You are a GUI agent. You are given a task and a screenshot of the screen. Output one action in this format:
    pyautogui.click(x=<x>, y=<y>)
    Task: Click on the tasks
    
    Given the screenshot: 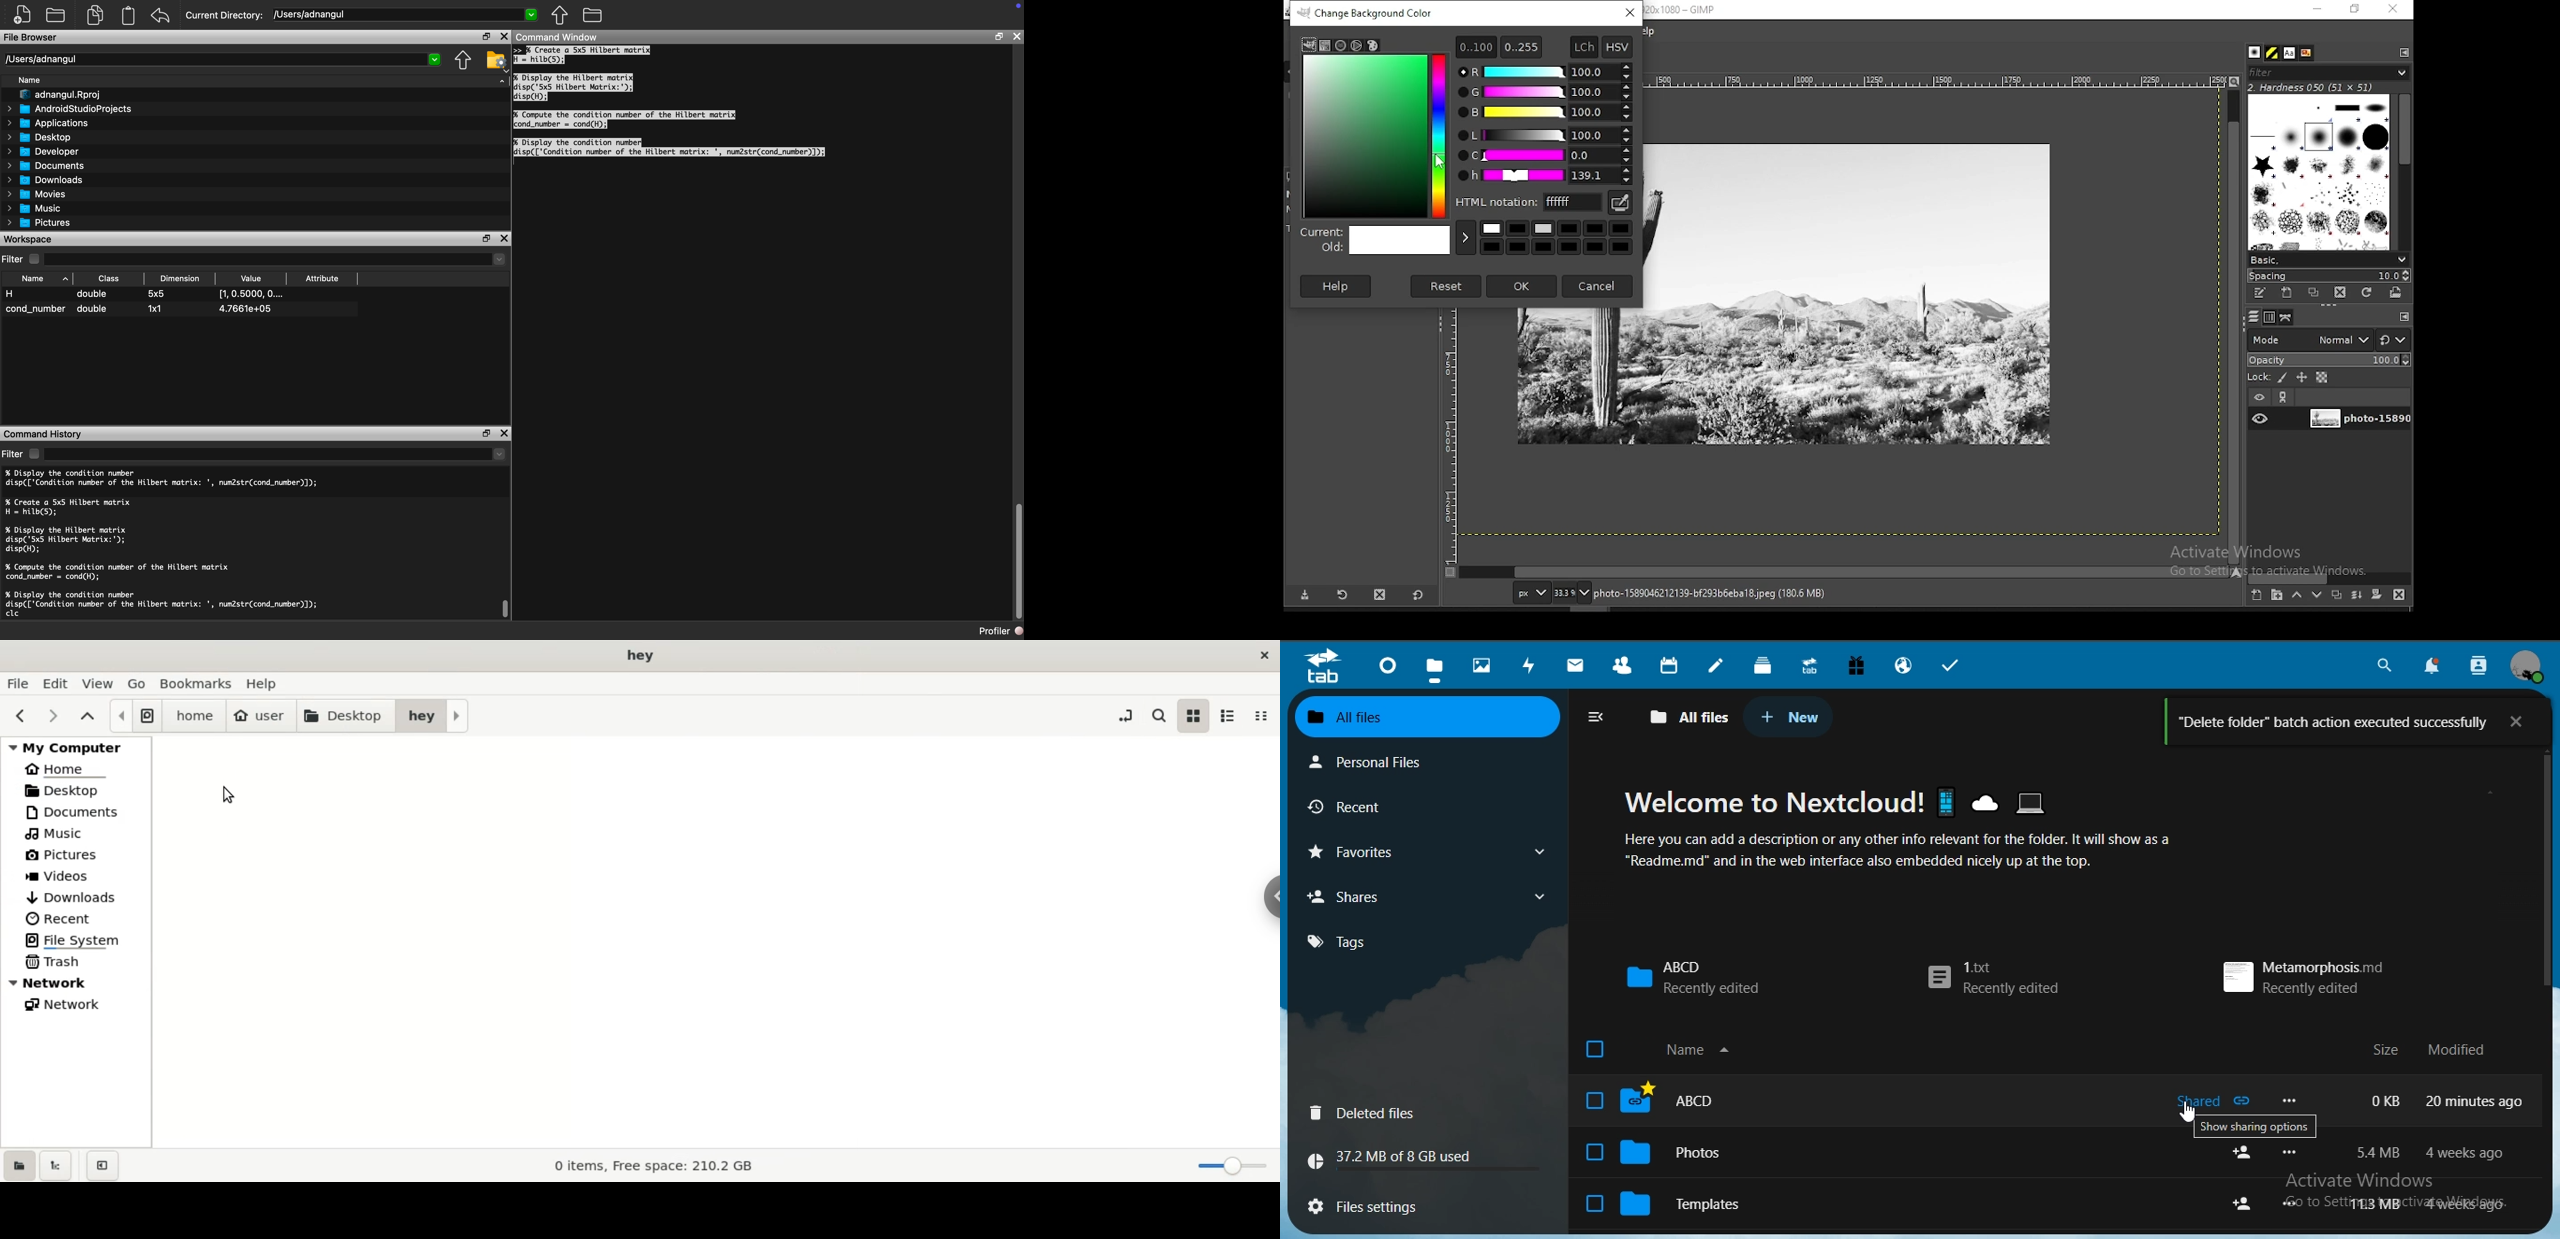 What is the action you would take?
    pyautogui.click(x=1954, y=665)
    